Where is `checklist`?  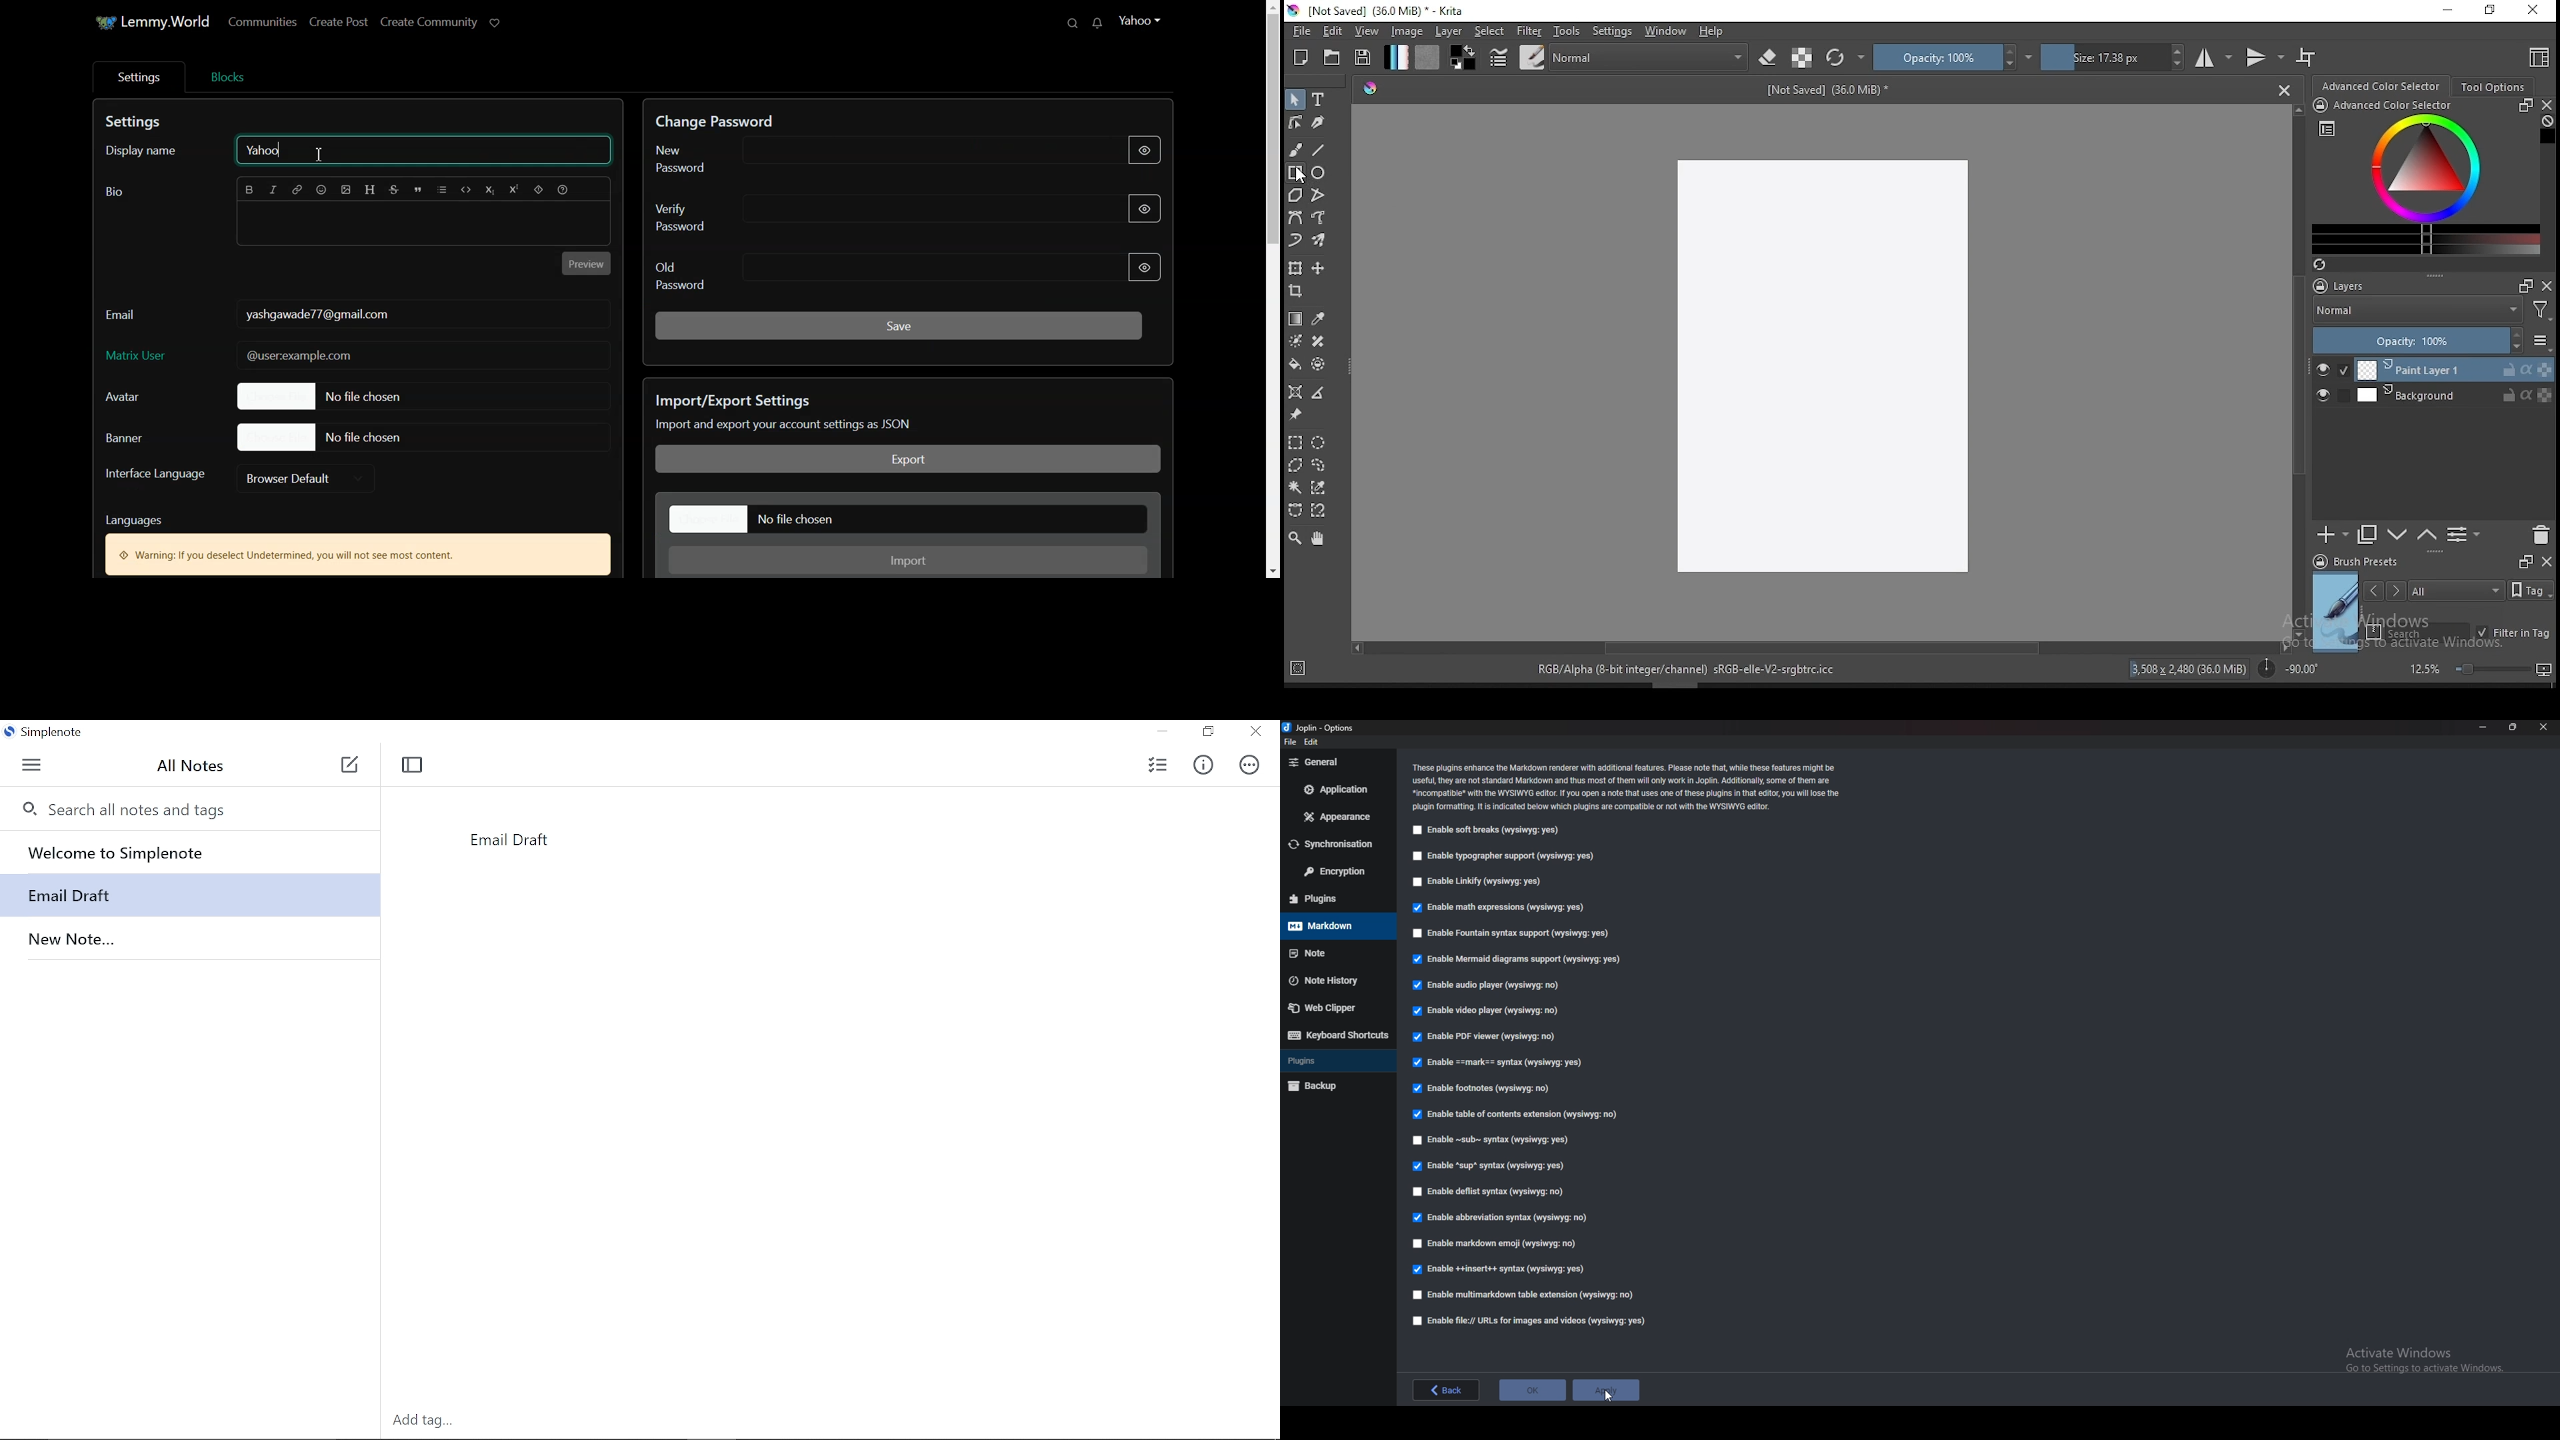
checklist is located at coordinates (1157, 765).